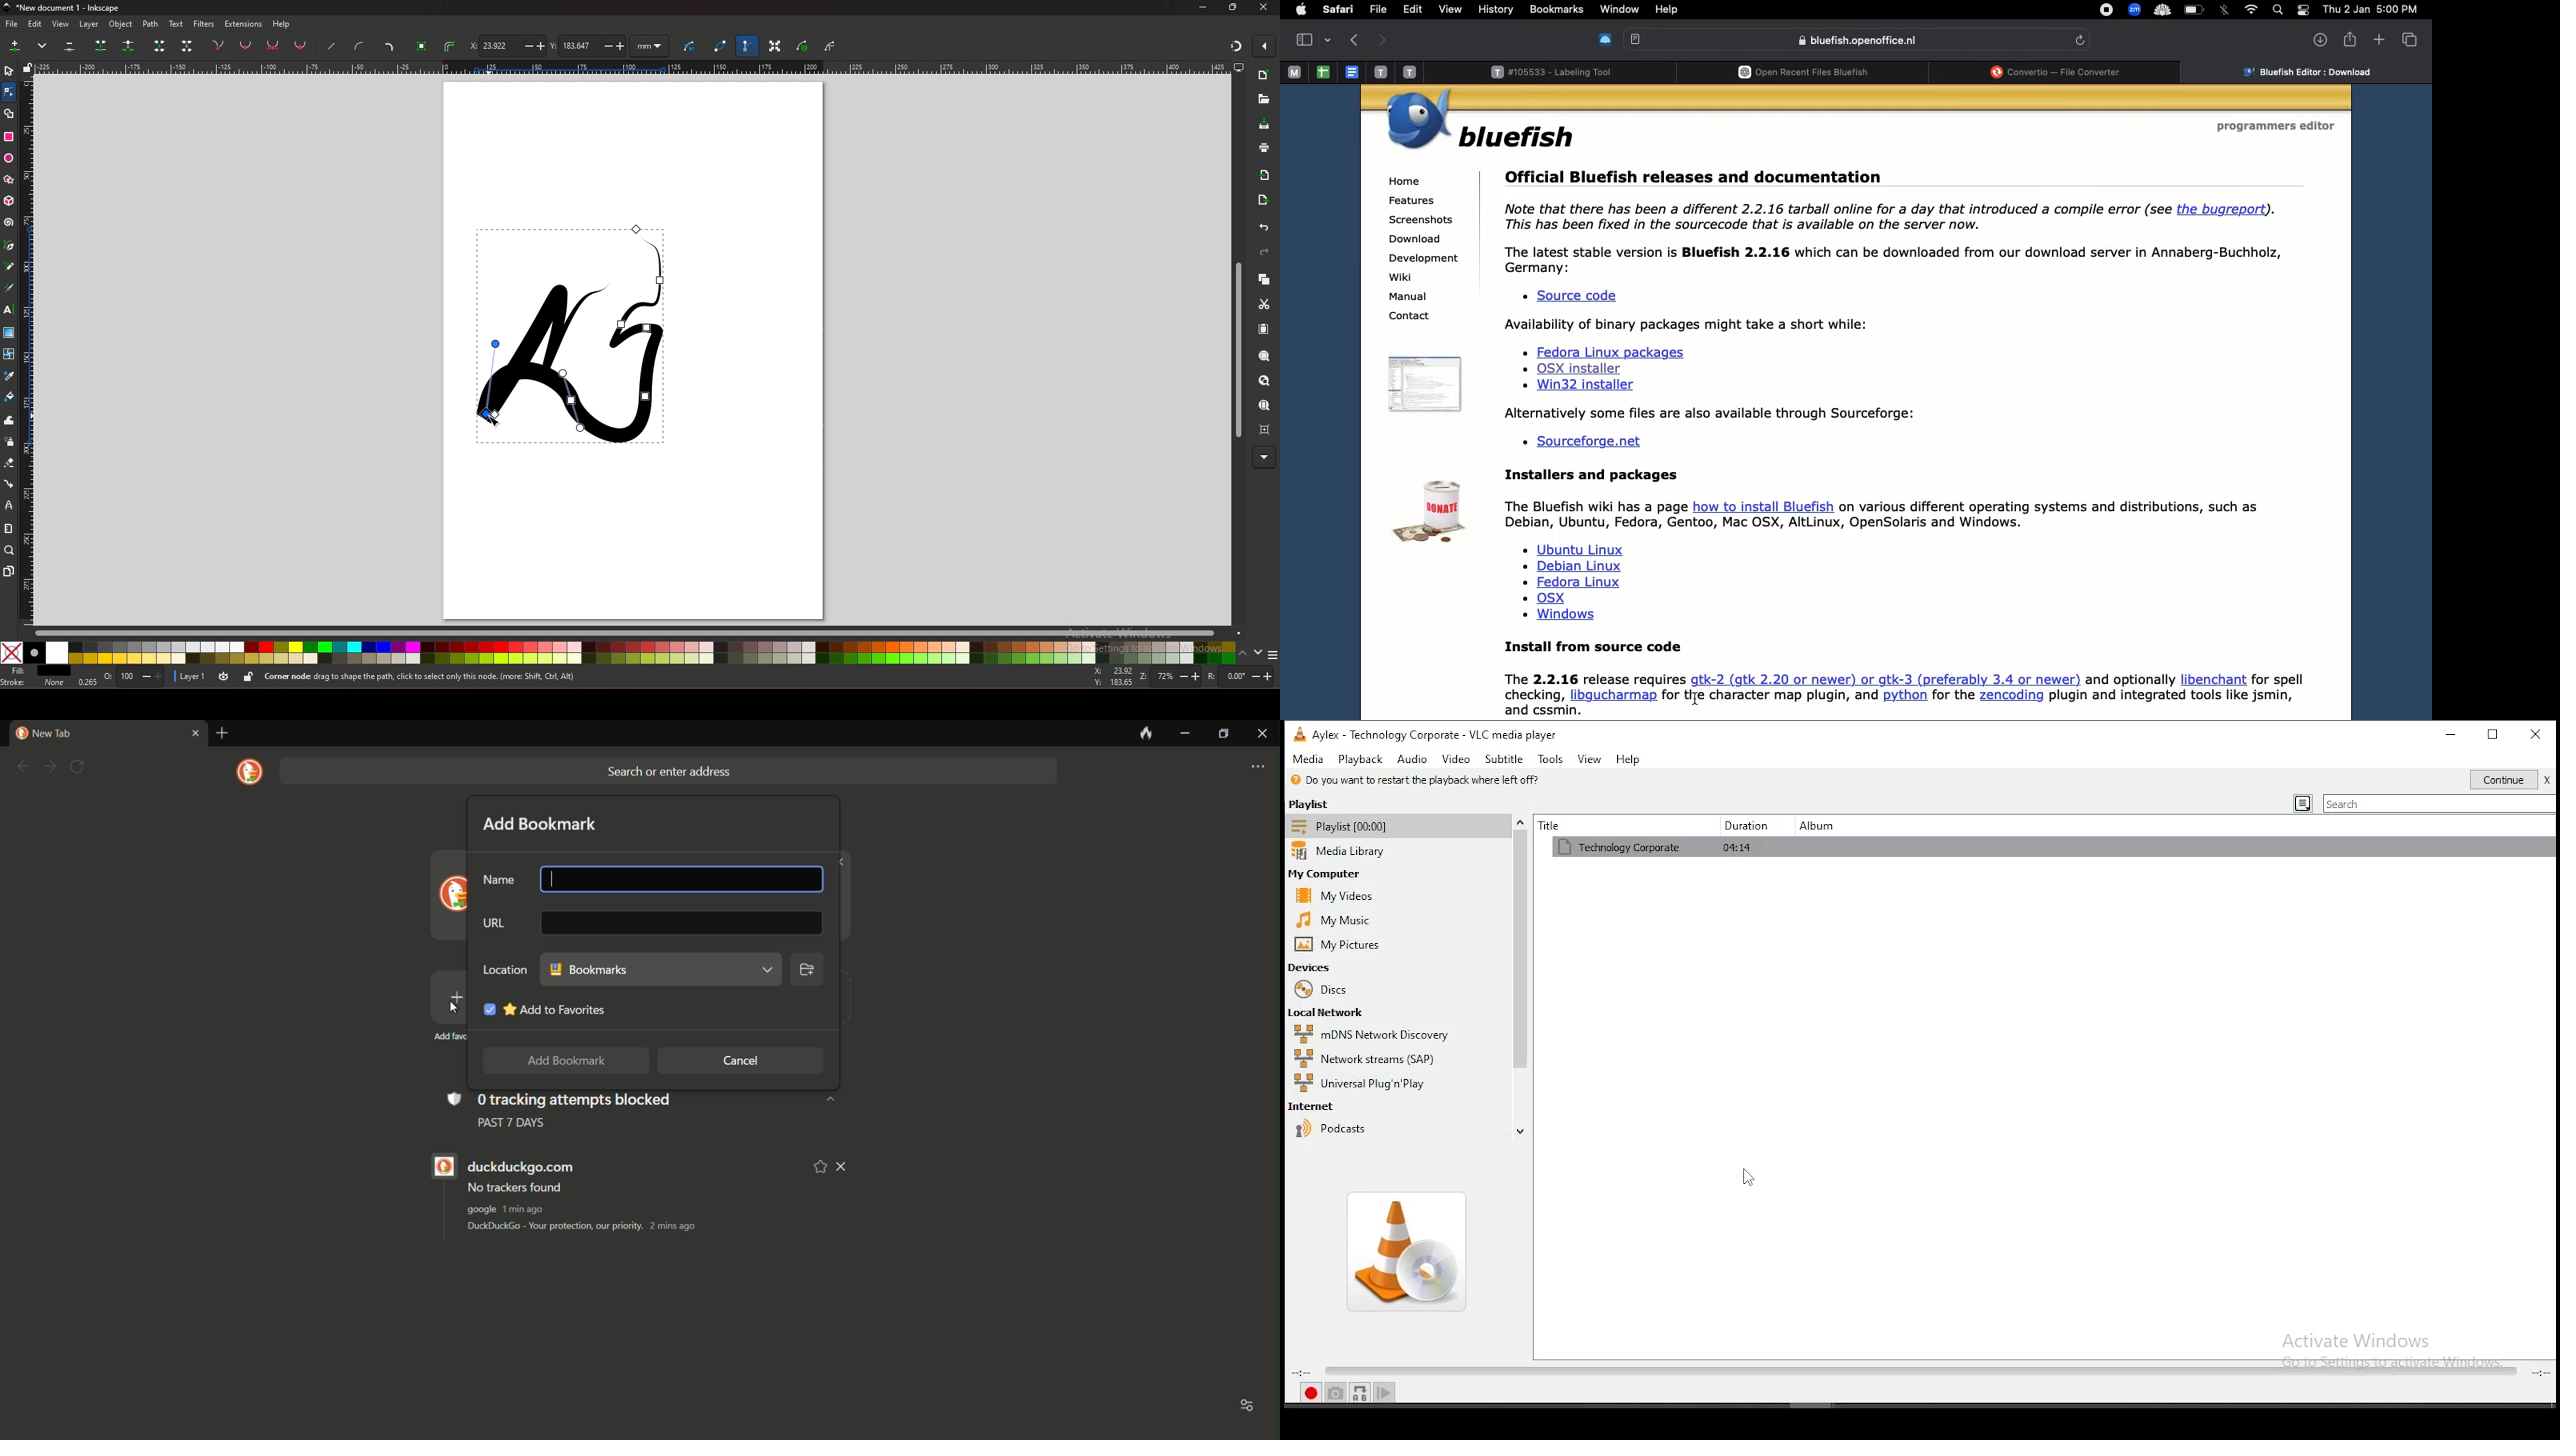 The image size is (2576, 1456). What do you see at coordinates (1359, 1392) in the screenshot?
I see `loop between point A to point B continuously` at bounding box center [1359, 1392].